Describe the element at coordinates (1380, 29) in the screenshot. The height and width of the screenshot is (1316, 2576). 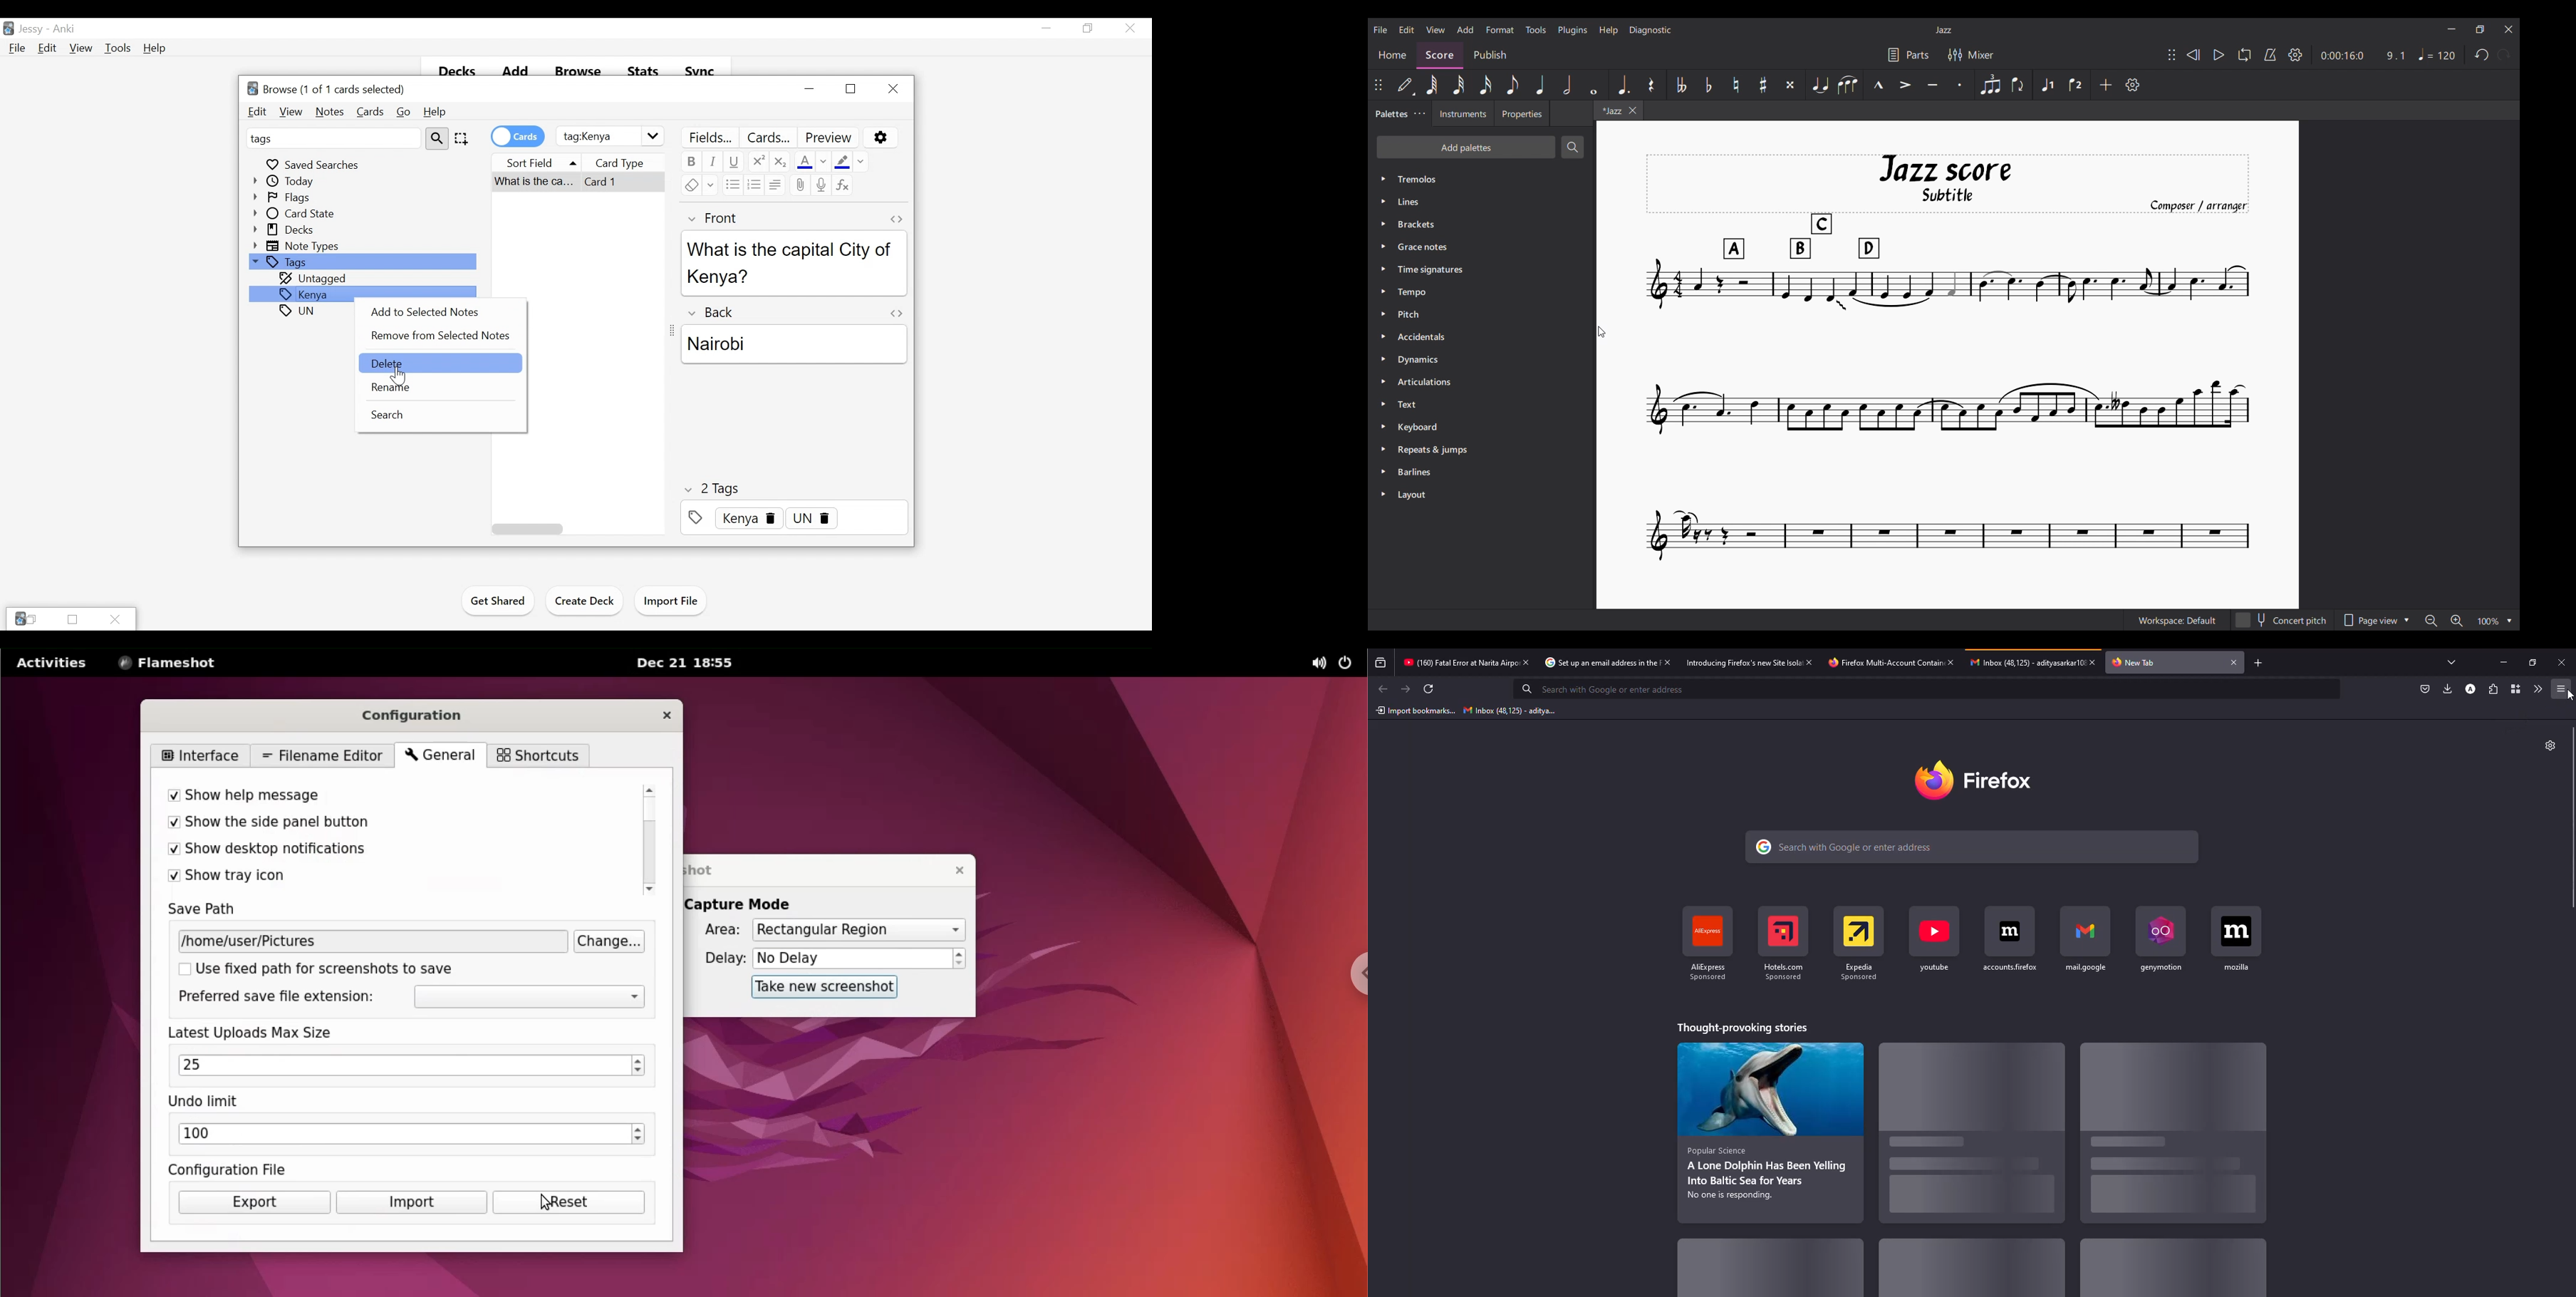
I see `File menu` at that location.